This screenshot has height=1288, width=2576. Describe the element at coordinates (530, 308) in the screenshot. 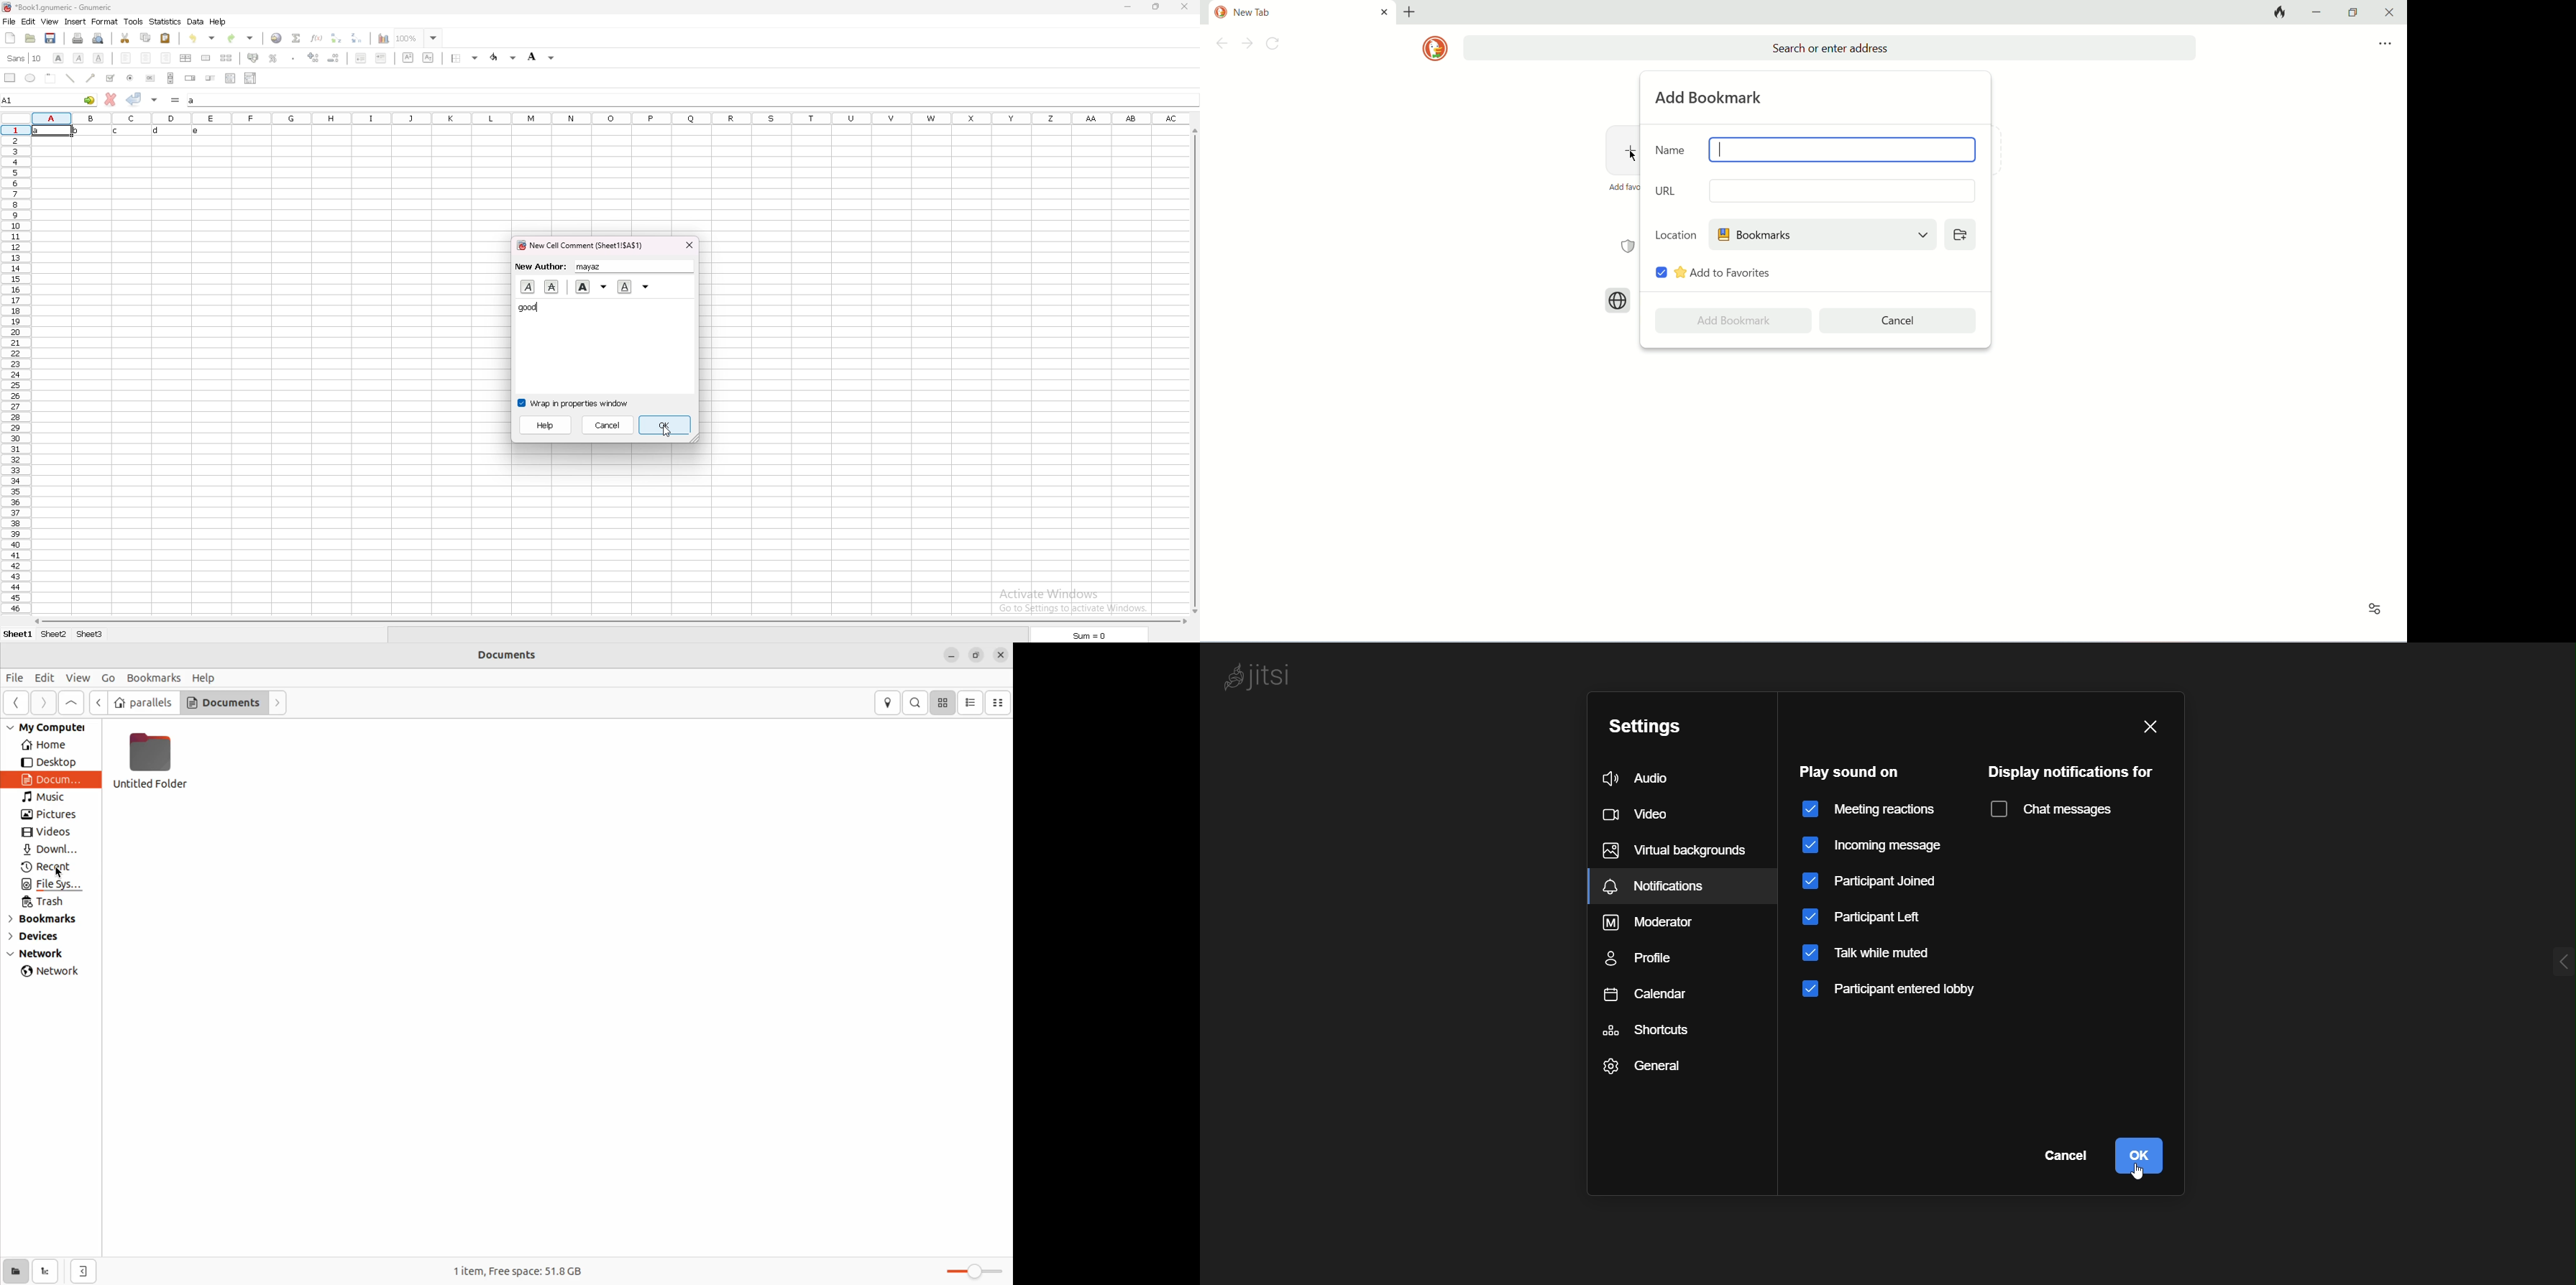

I see `comment` at that location.